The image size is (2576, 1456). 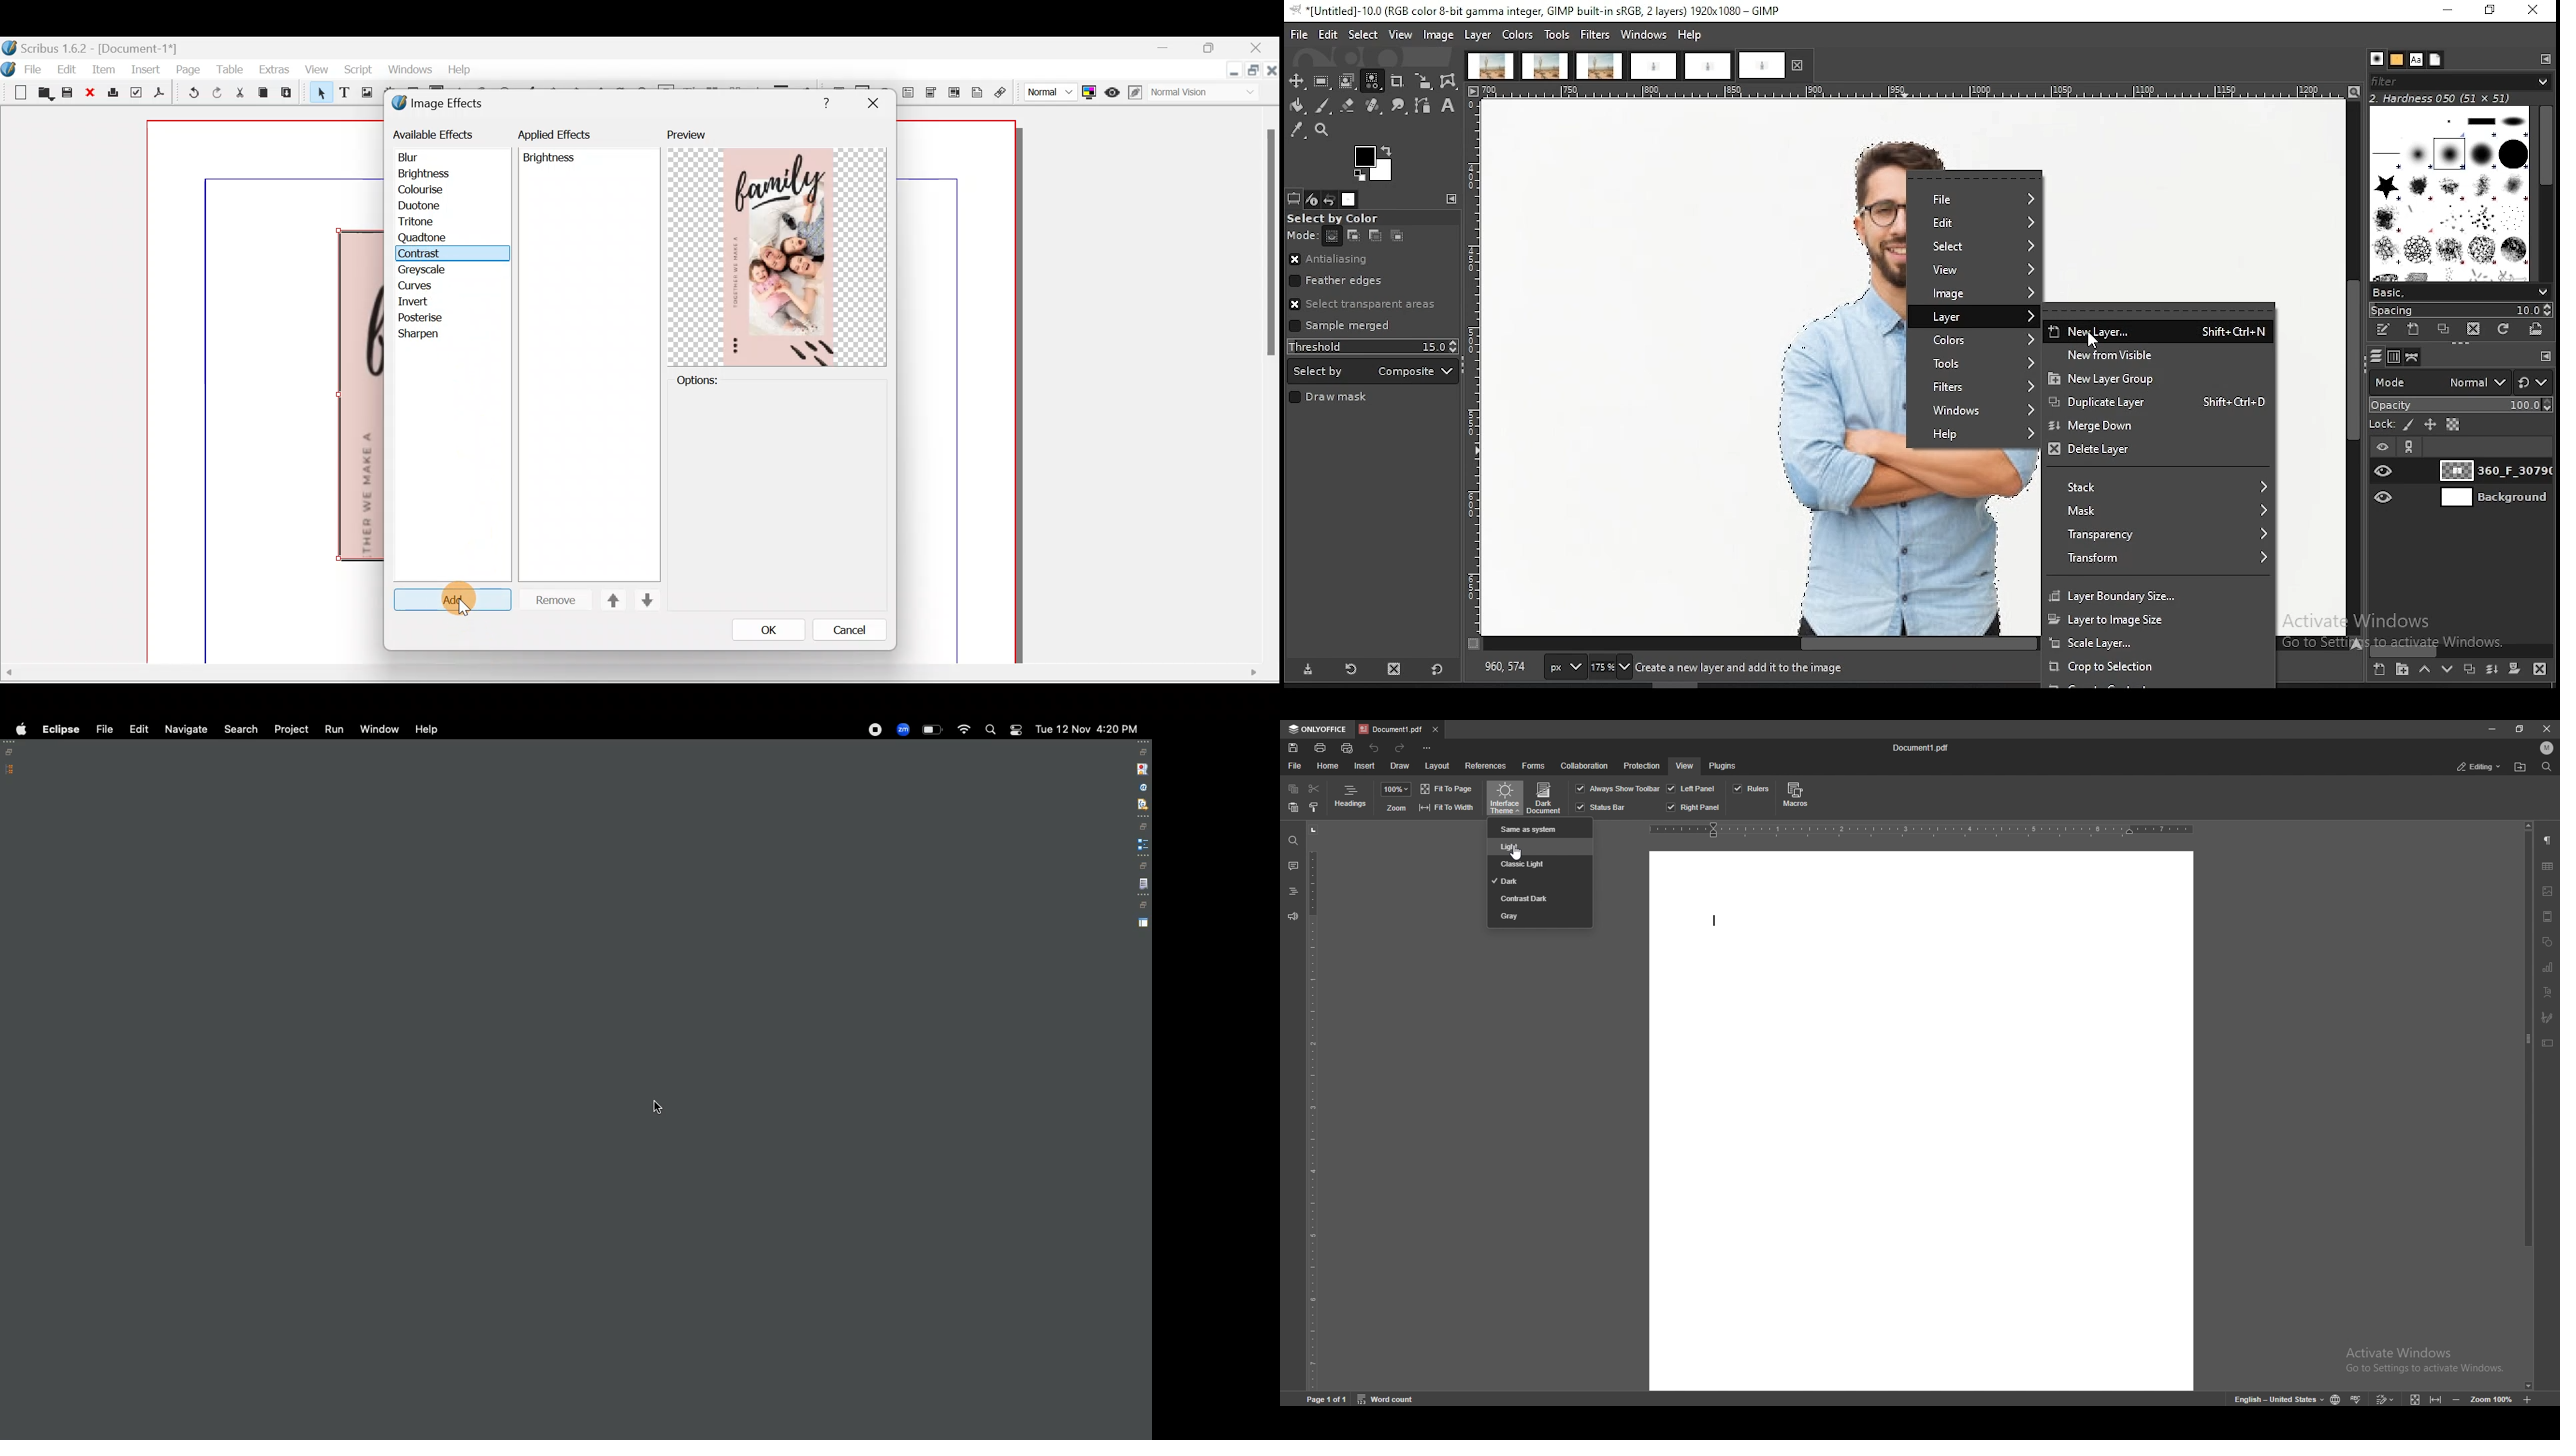 I want to click on Posterise, so click(x=429, y=317).